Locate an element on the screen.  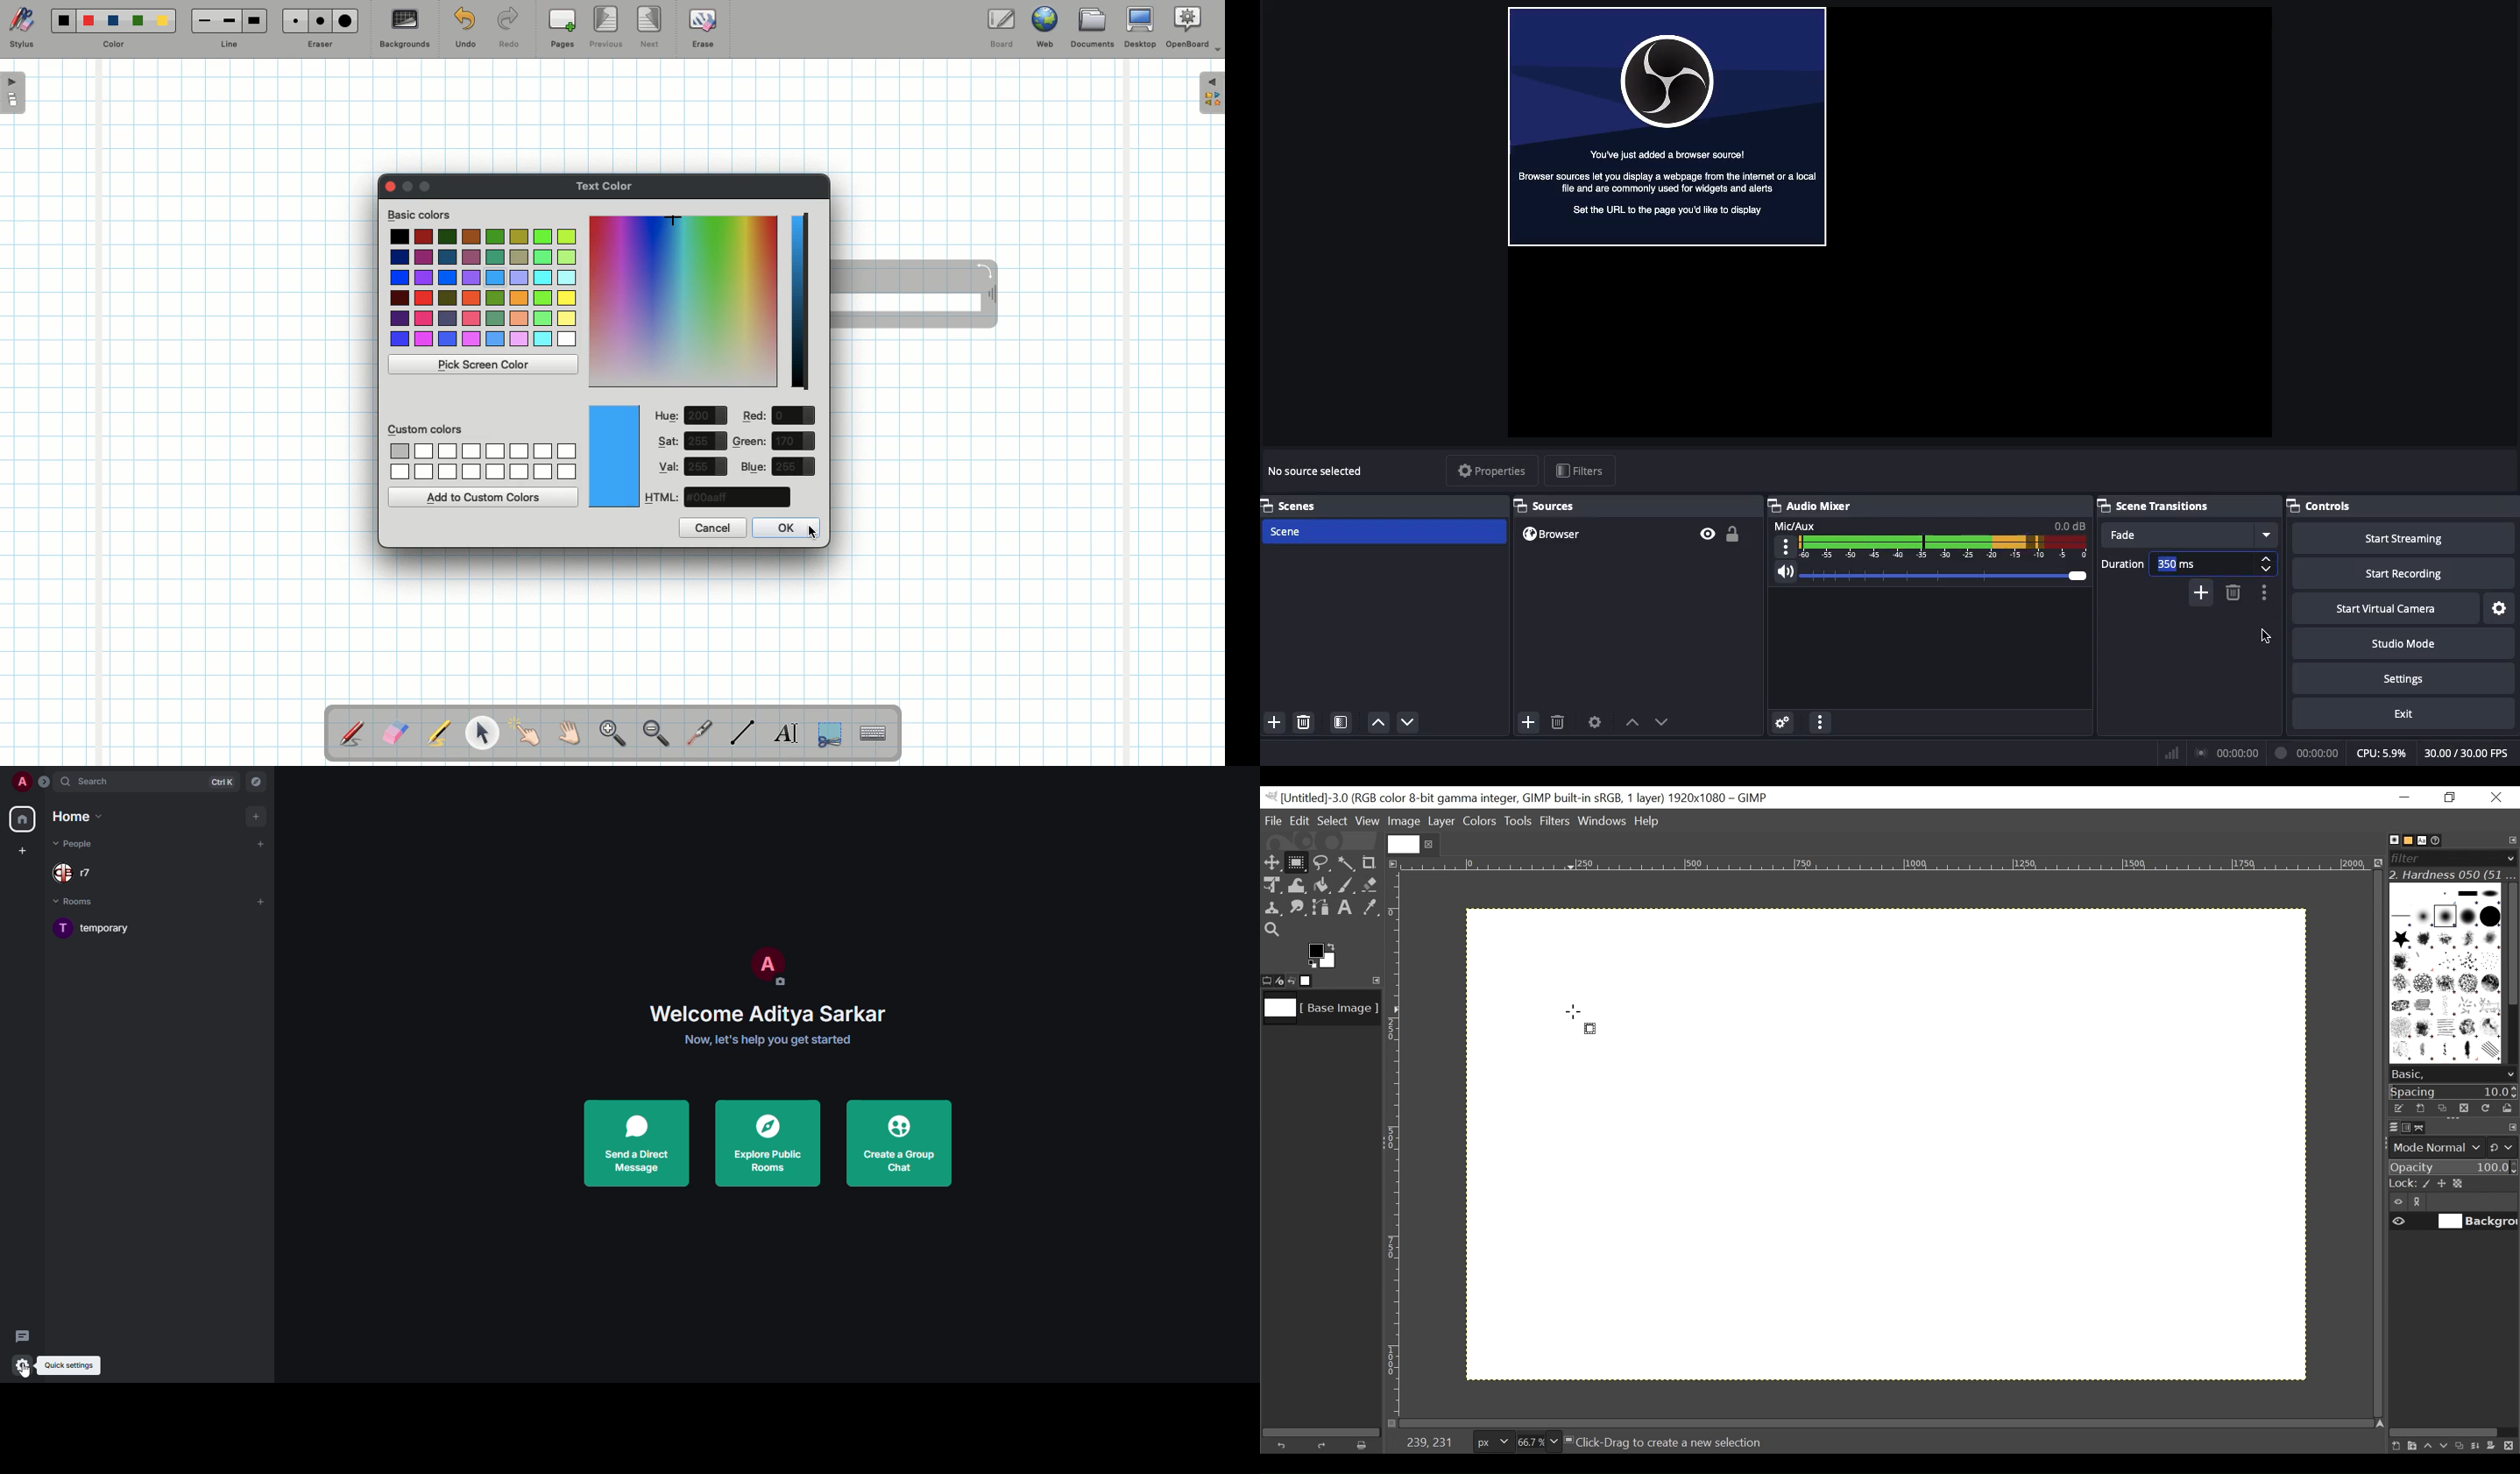
Windows is located at coordinates (1603, 822).